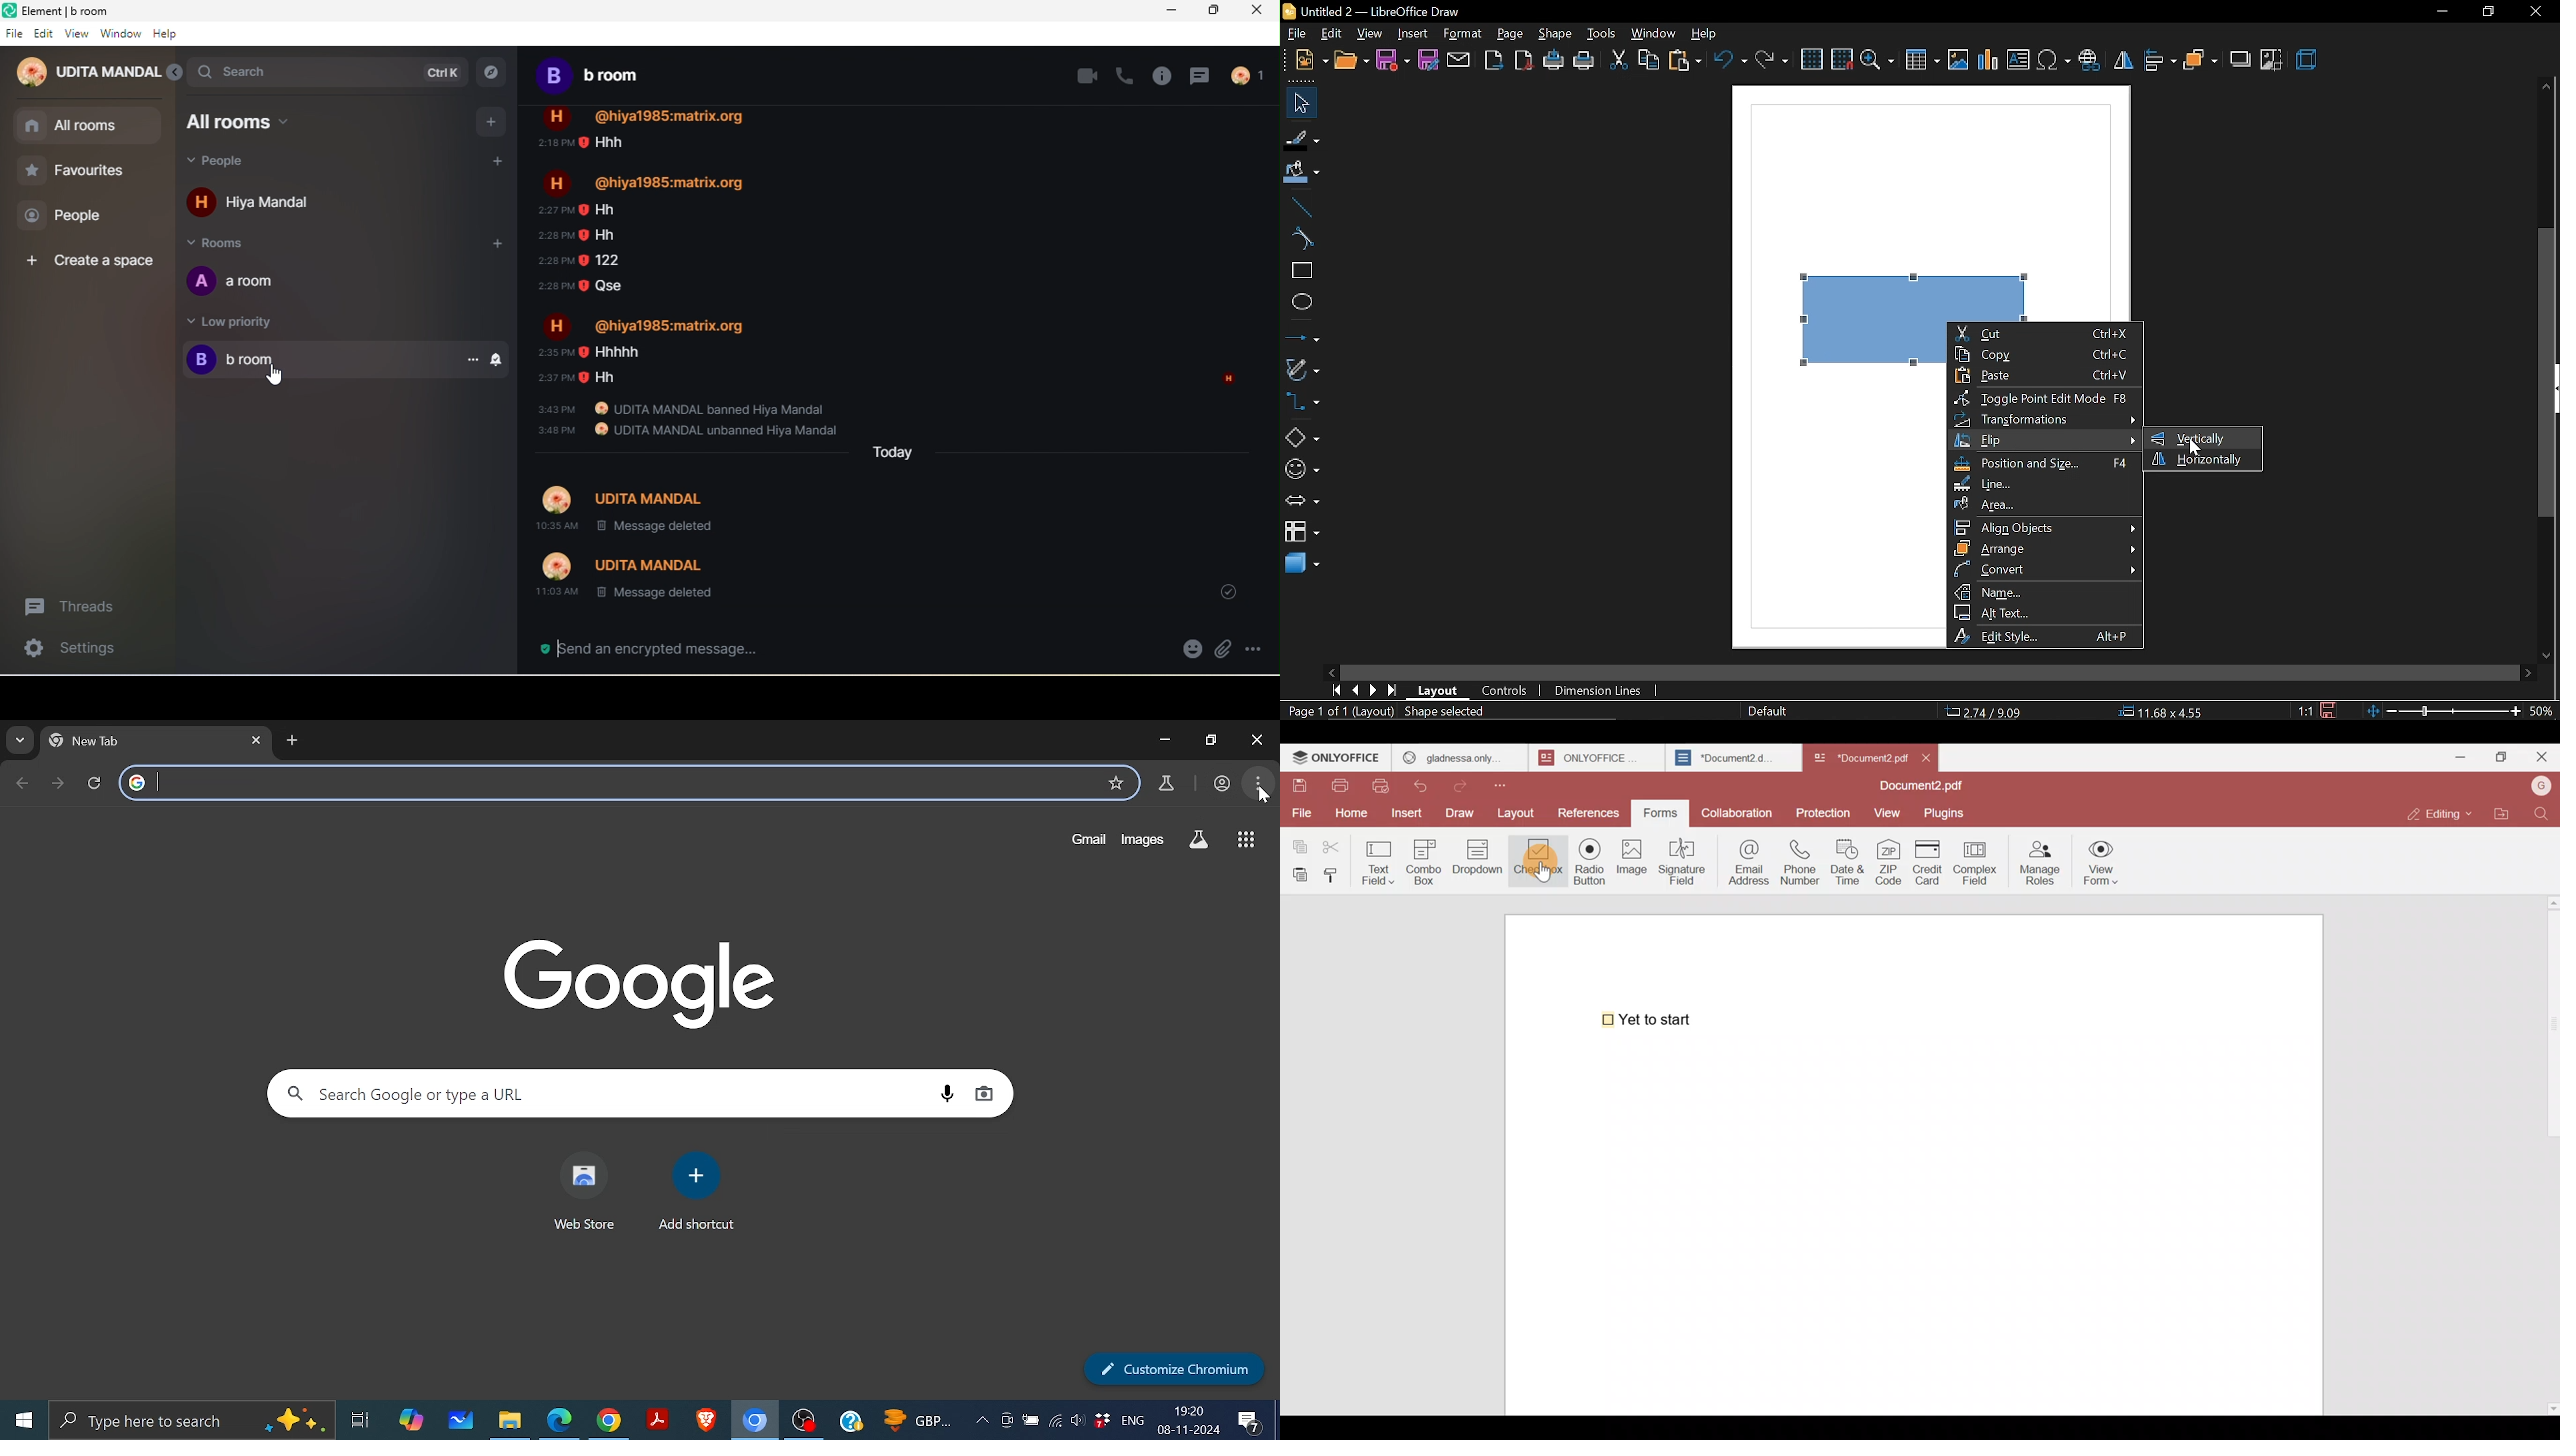 The image size is (2576, 1456). What do you see at coordinates (1337, 844) in the screenshot?
I see `Cut` at bounding box center [1337, 844].